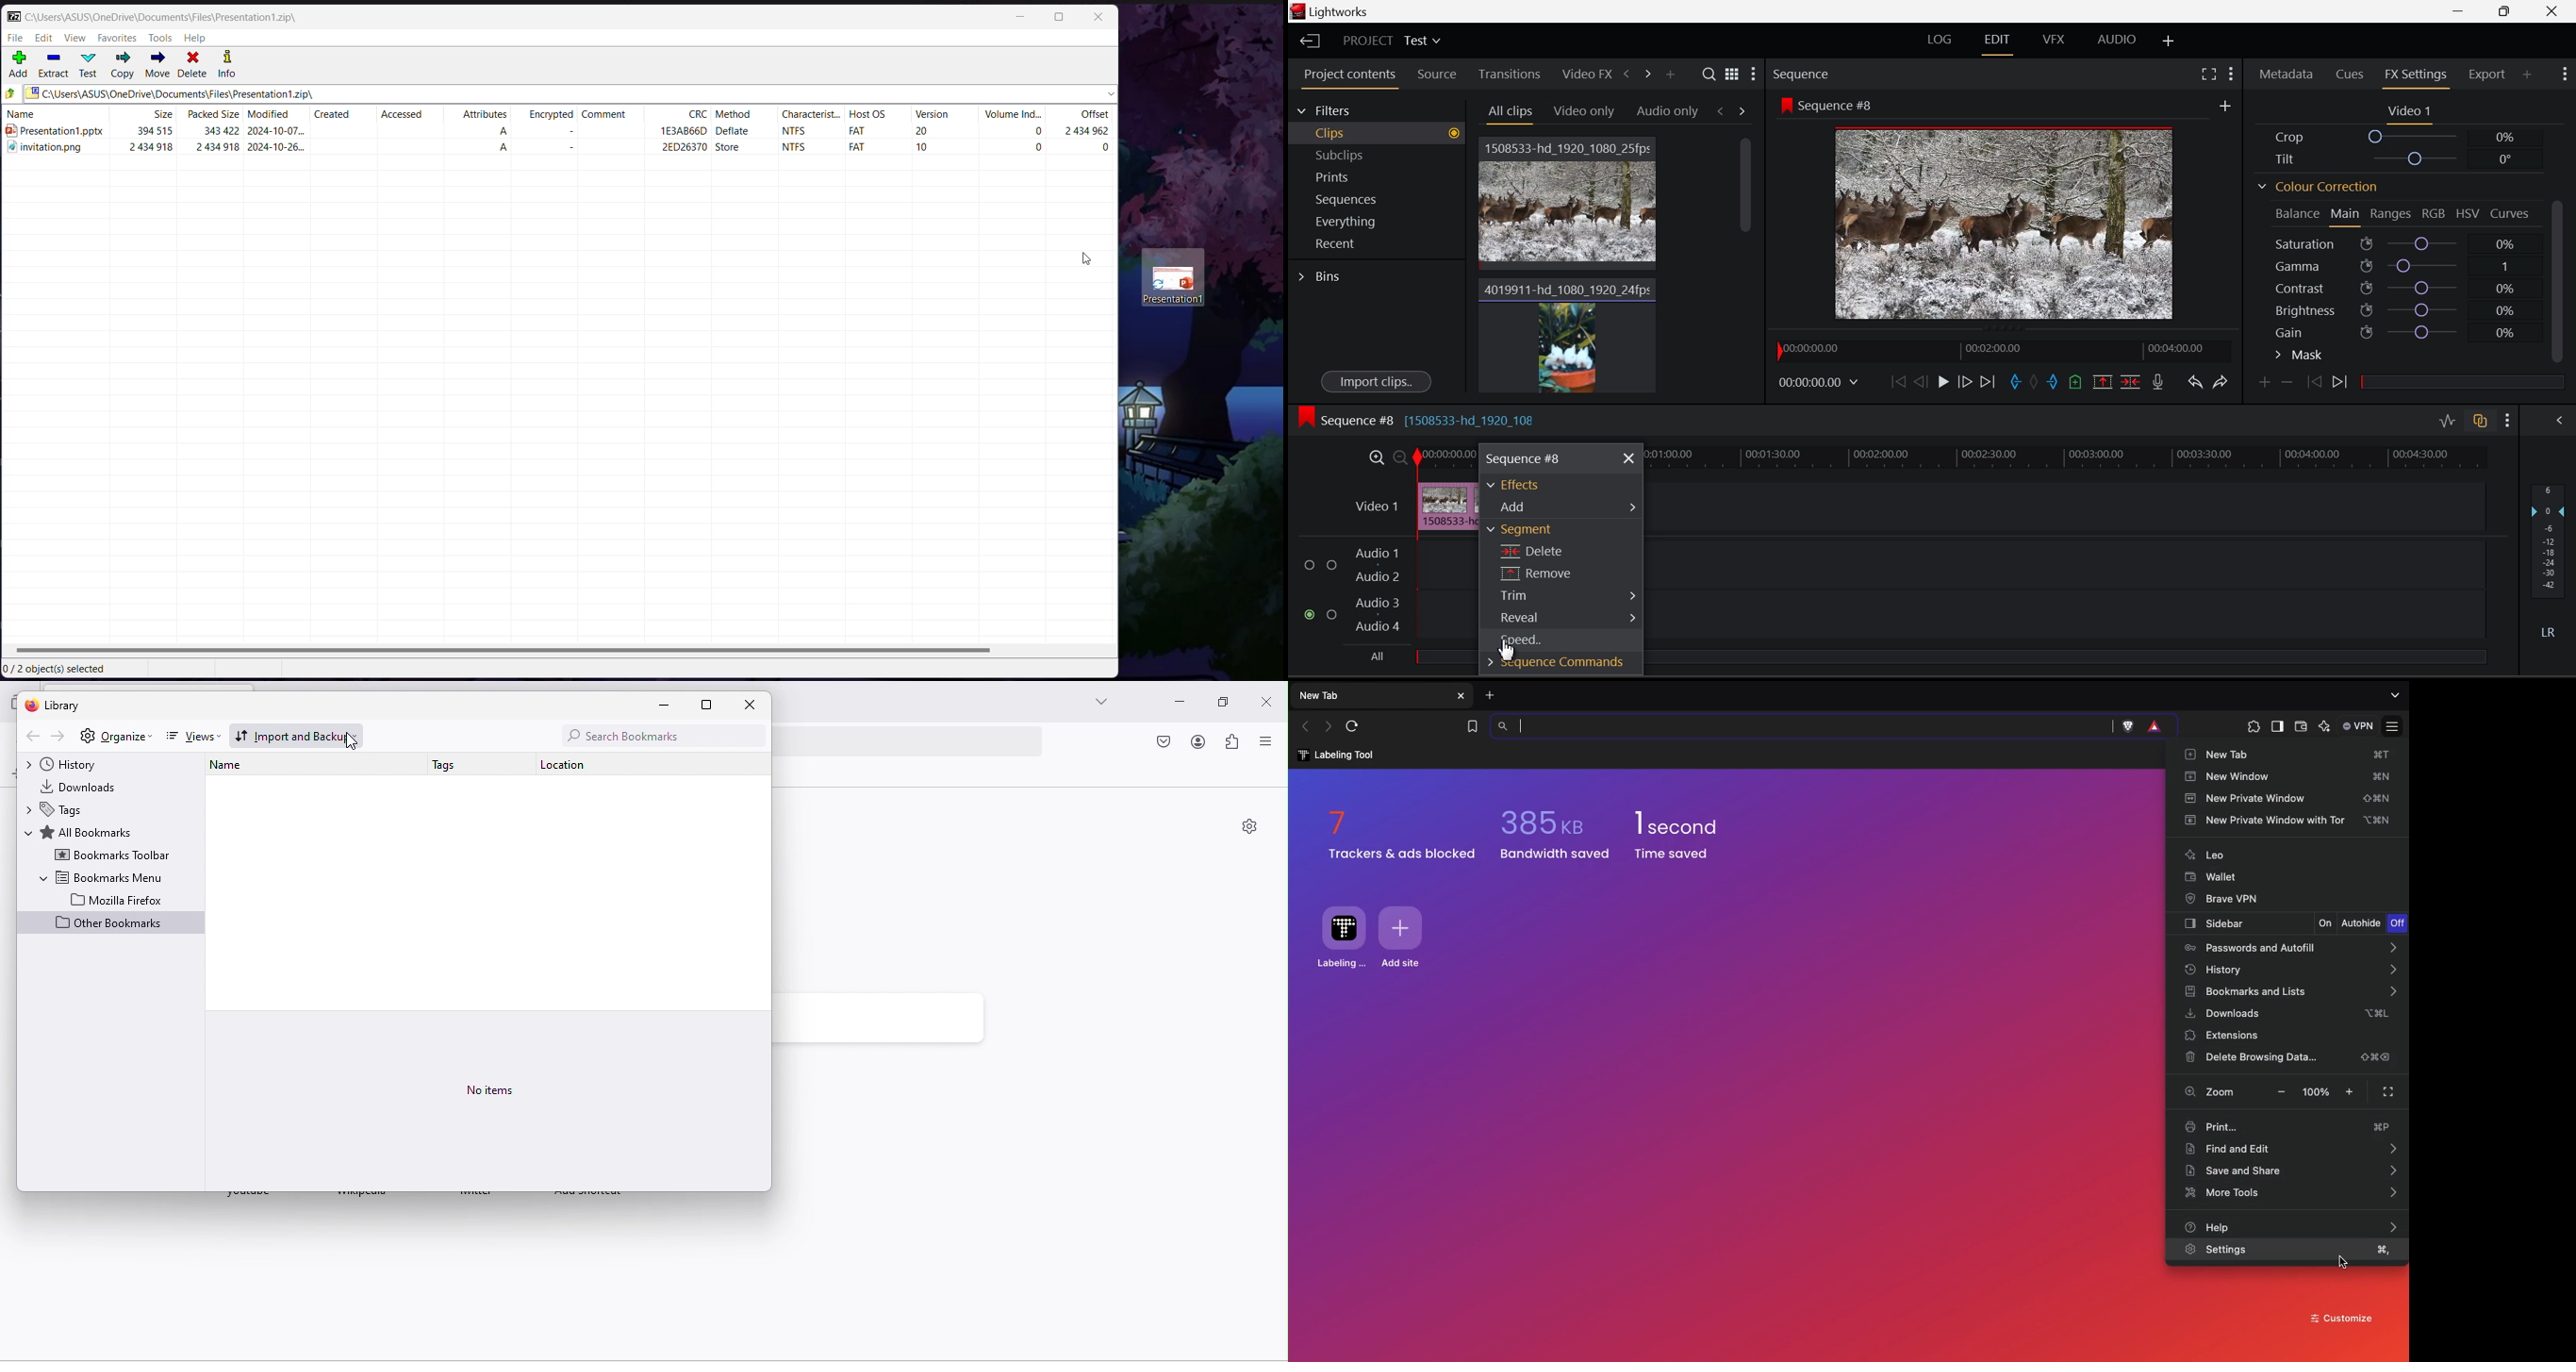 This screenshot has height=1372, width=2576. What do you see at coordinates (2290, 1060) in the screenshot?
I see `Delete browsing data` at bounding box center [2290, 1060].